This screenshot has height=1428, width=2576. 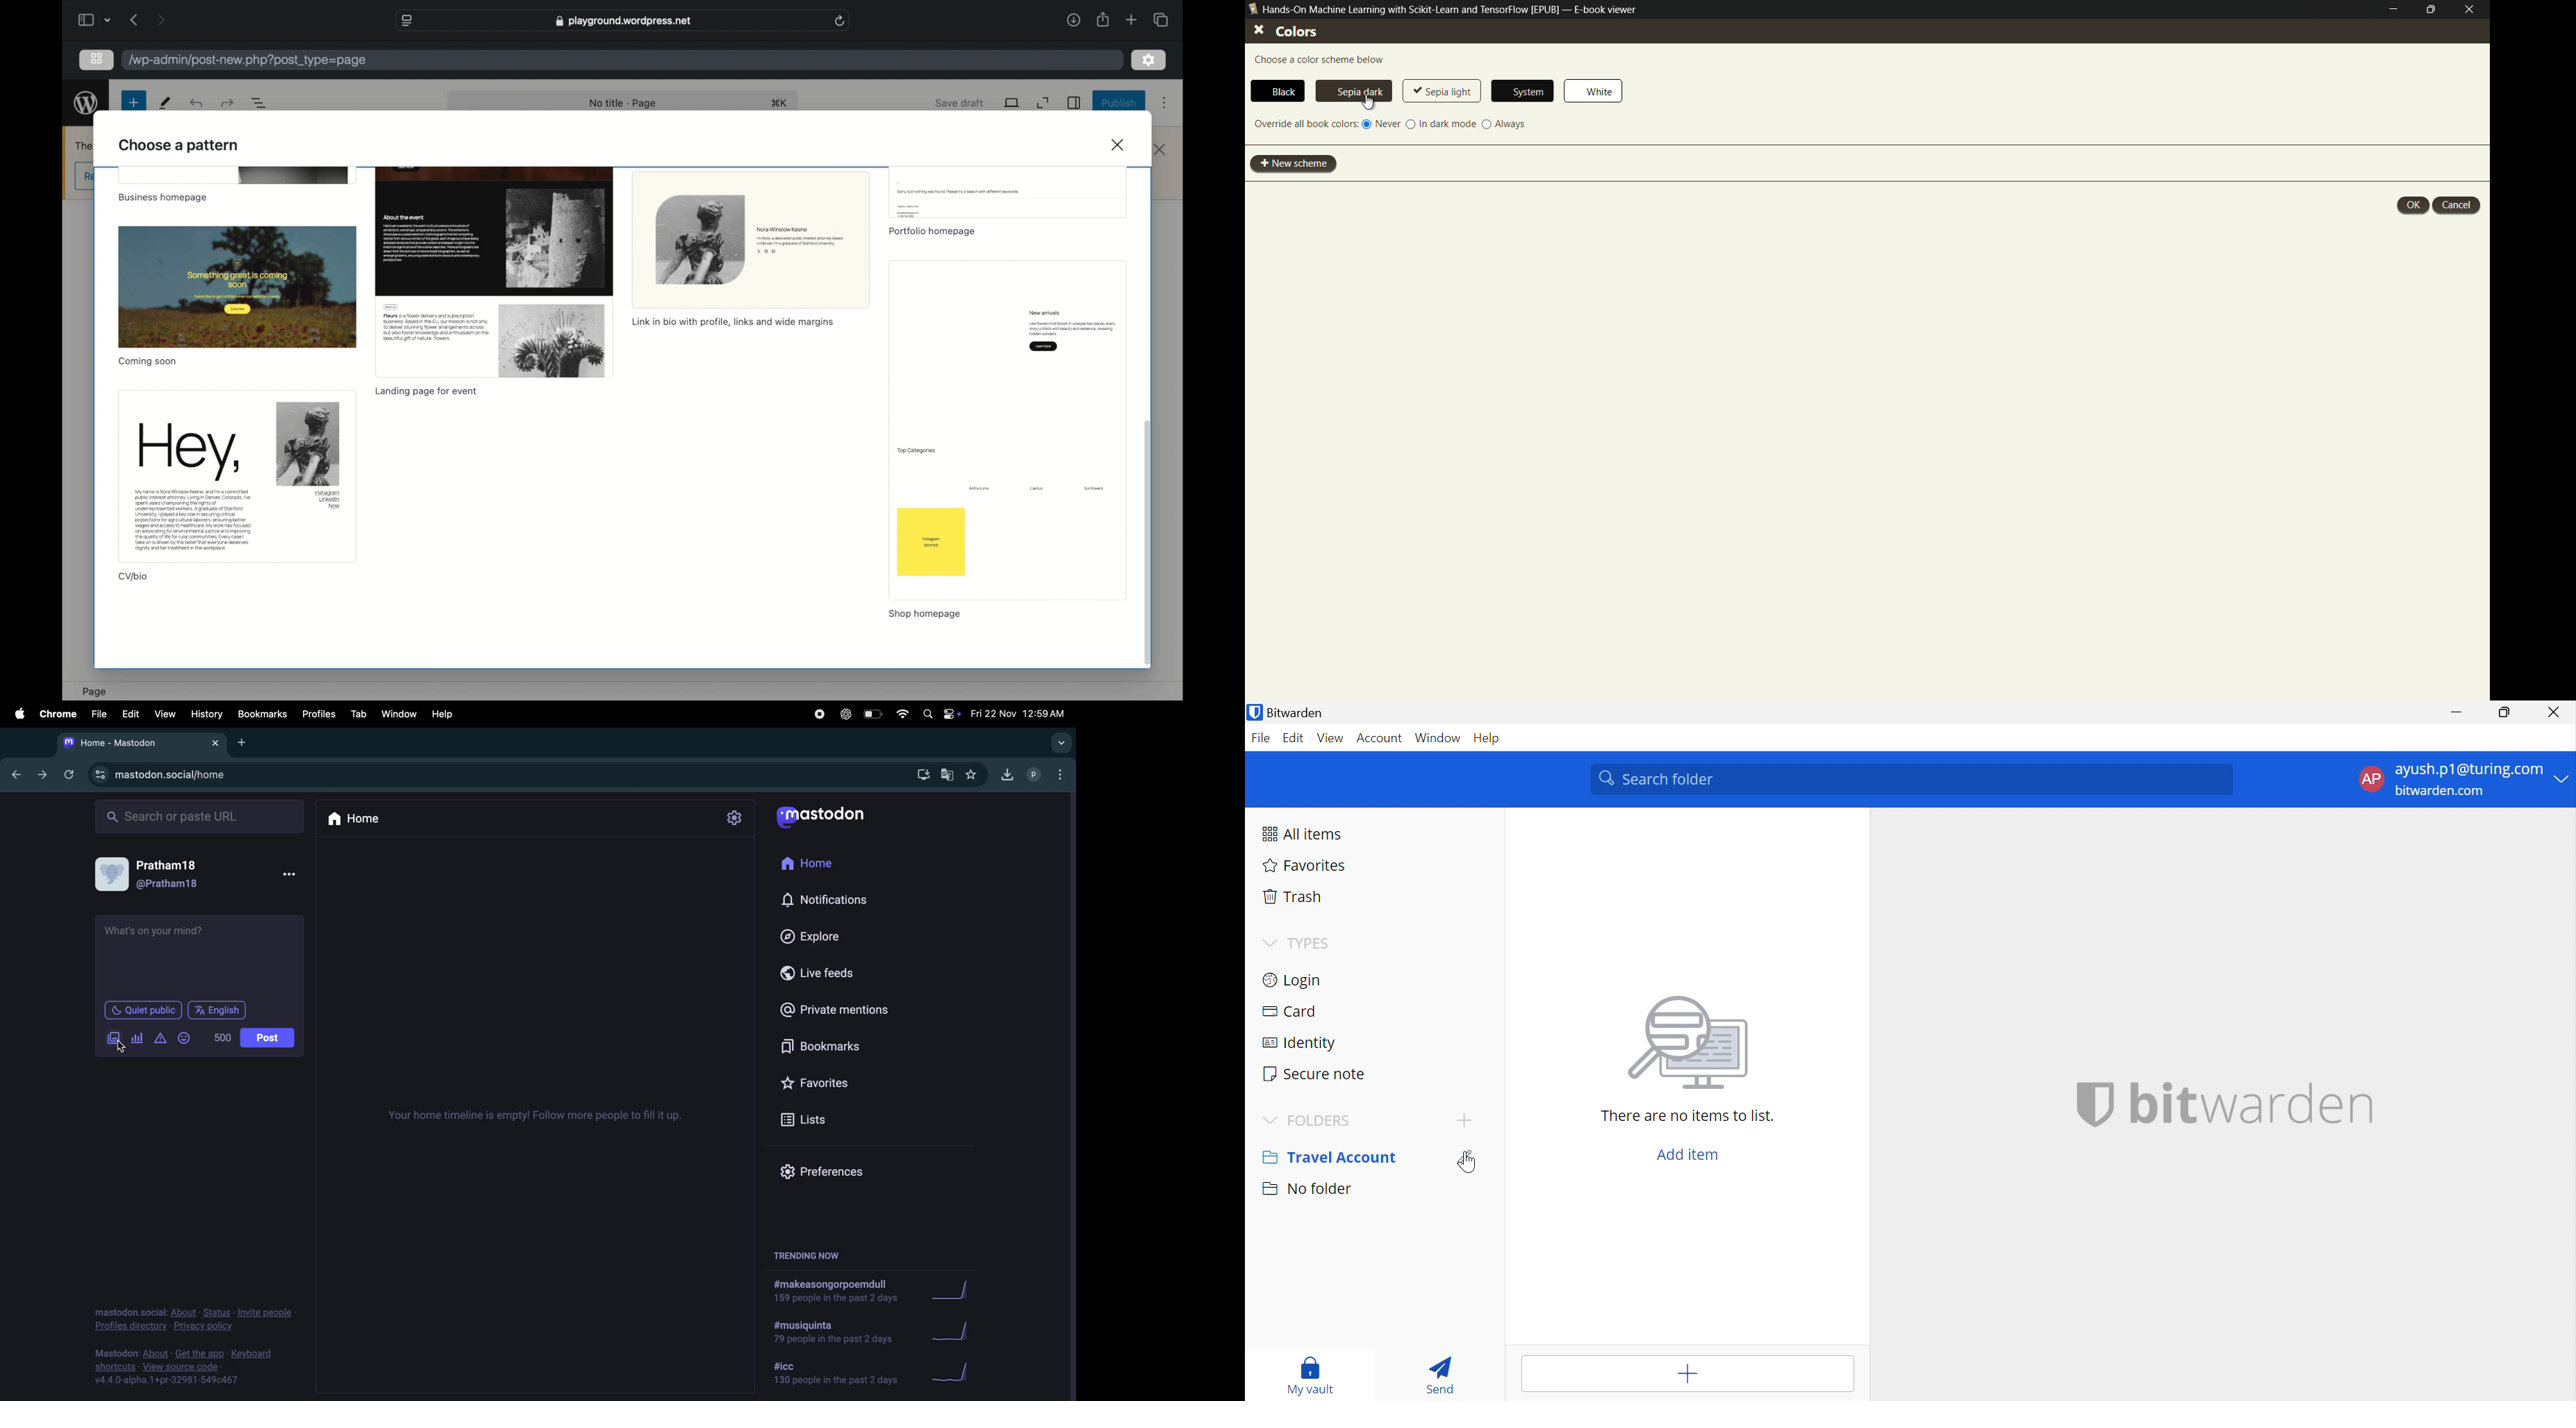 What do you see at coordinates (1102, 19) in the screenshot?
I see `share` at bounding box center [1102, 19].